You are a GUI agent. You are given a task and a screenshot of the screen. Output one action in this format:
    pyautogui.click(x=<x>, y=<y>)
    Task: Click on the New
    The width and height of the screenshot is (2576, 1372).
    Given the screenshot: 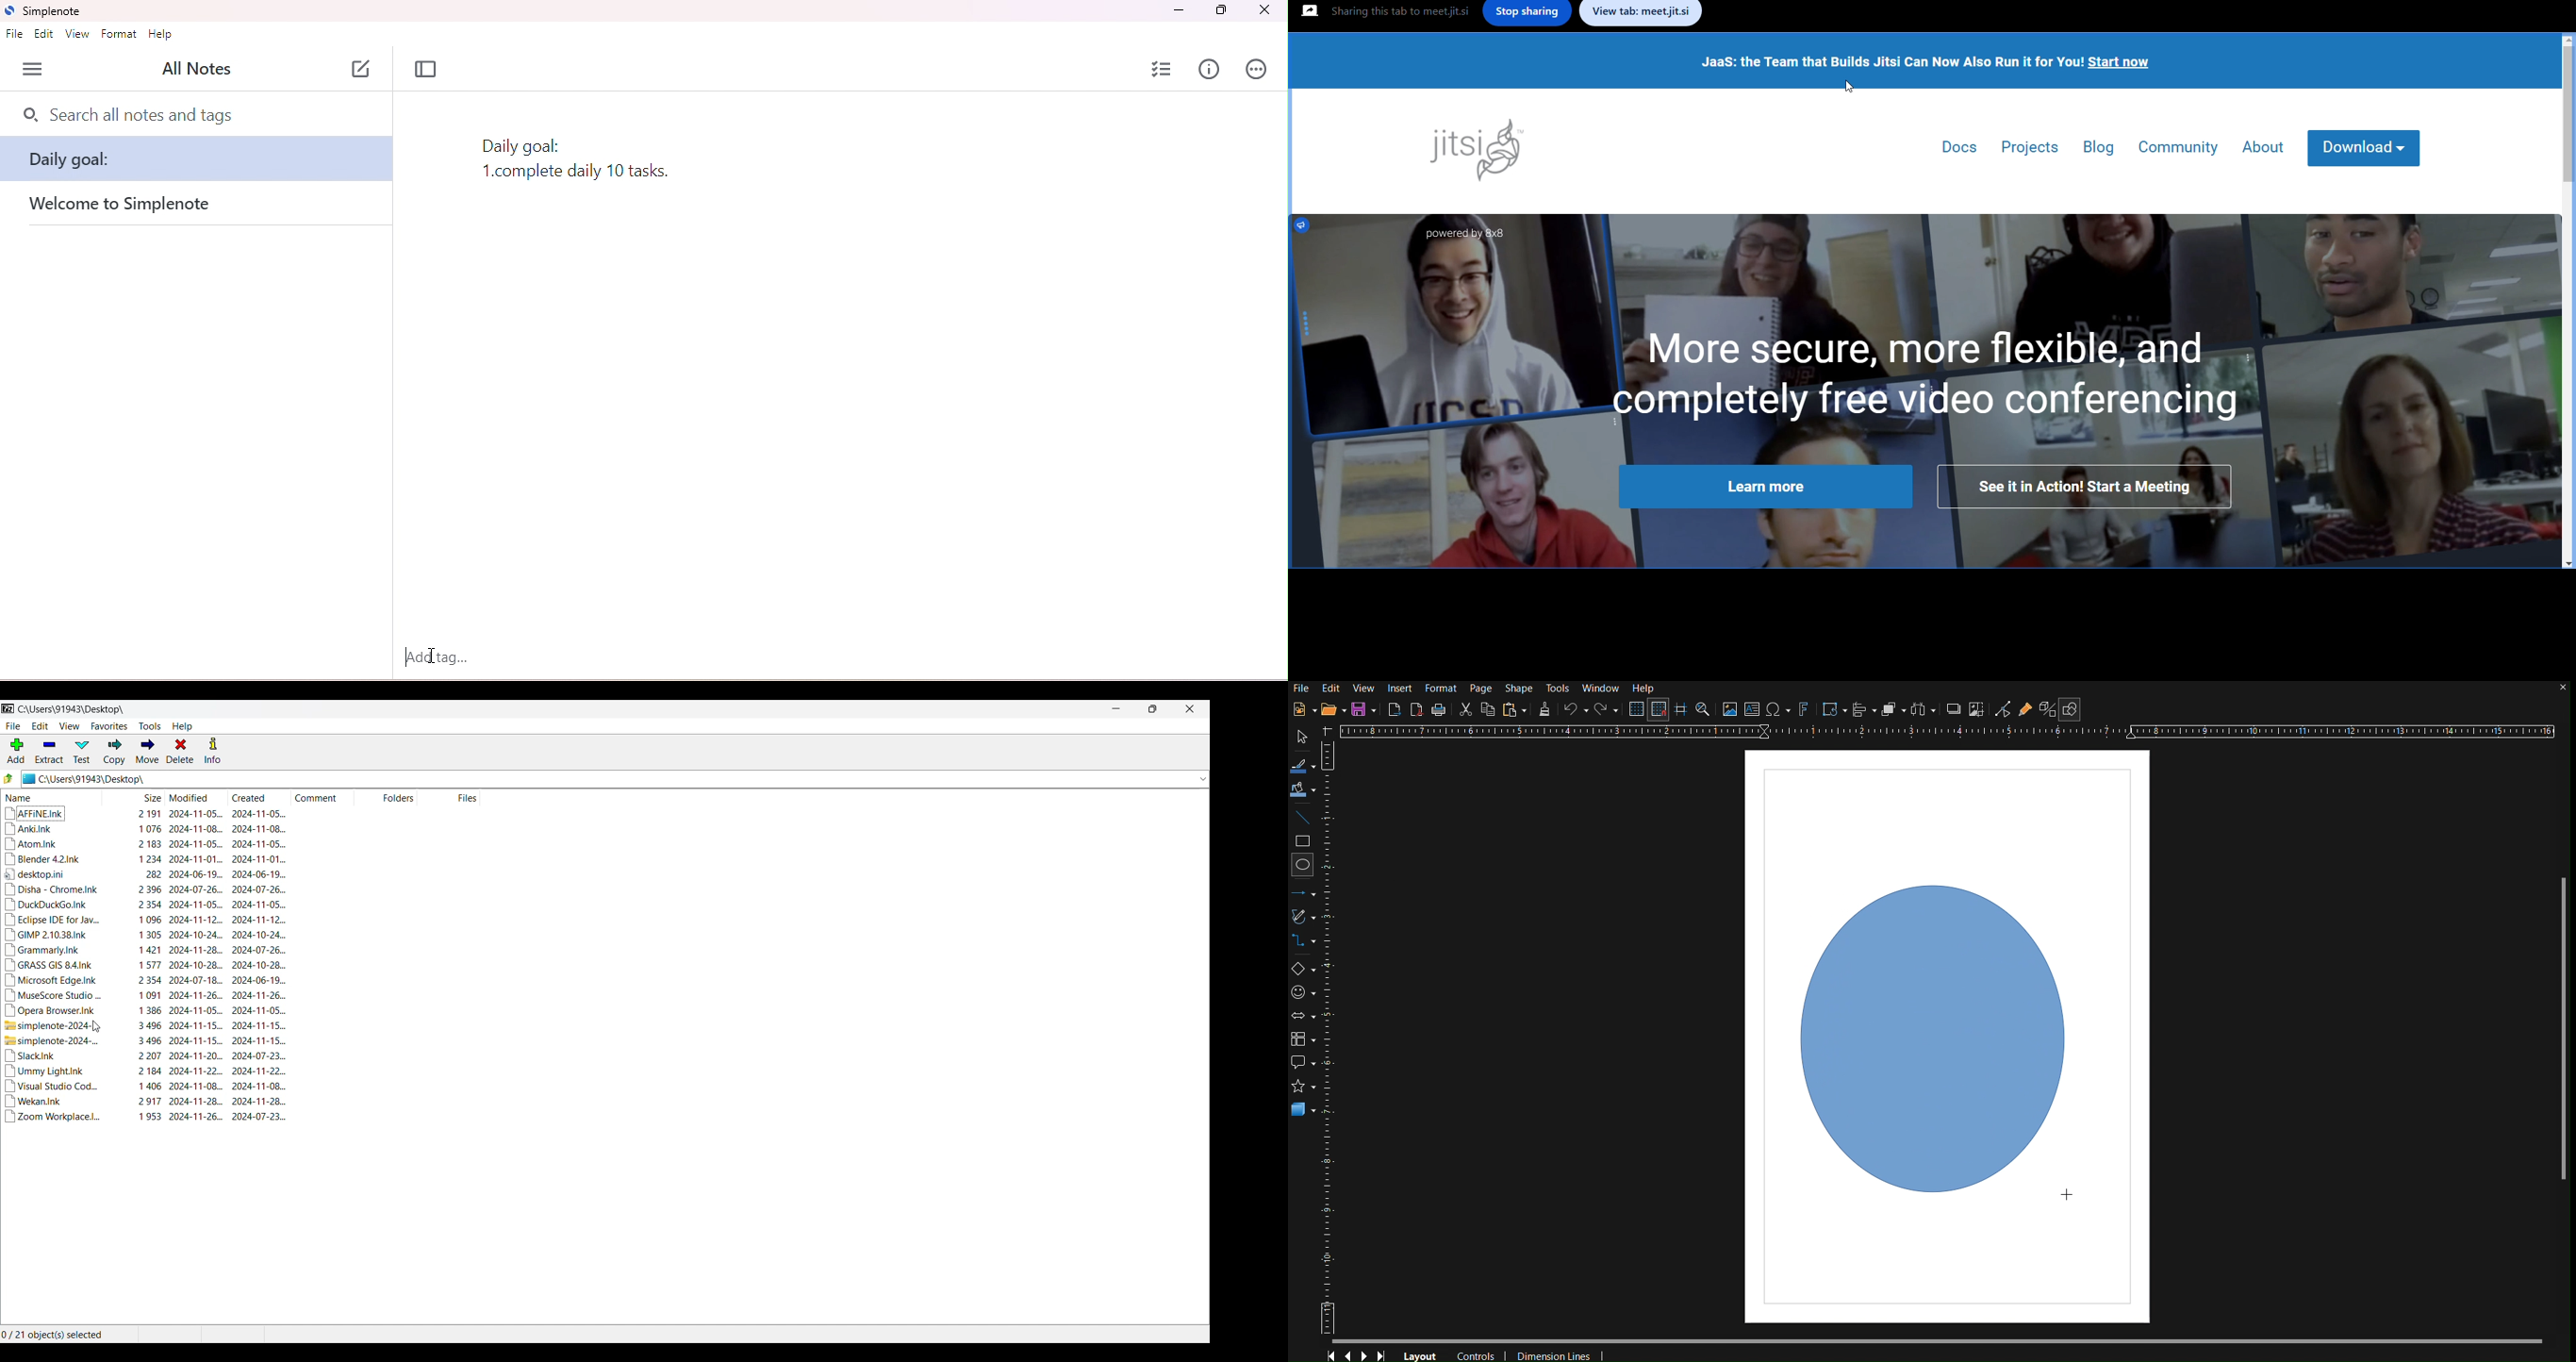 What is the action you would take?
    pyautogui.click(x=1301, y=710)
    